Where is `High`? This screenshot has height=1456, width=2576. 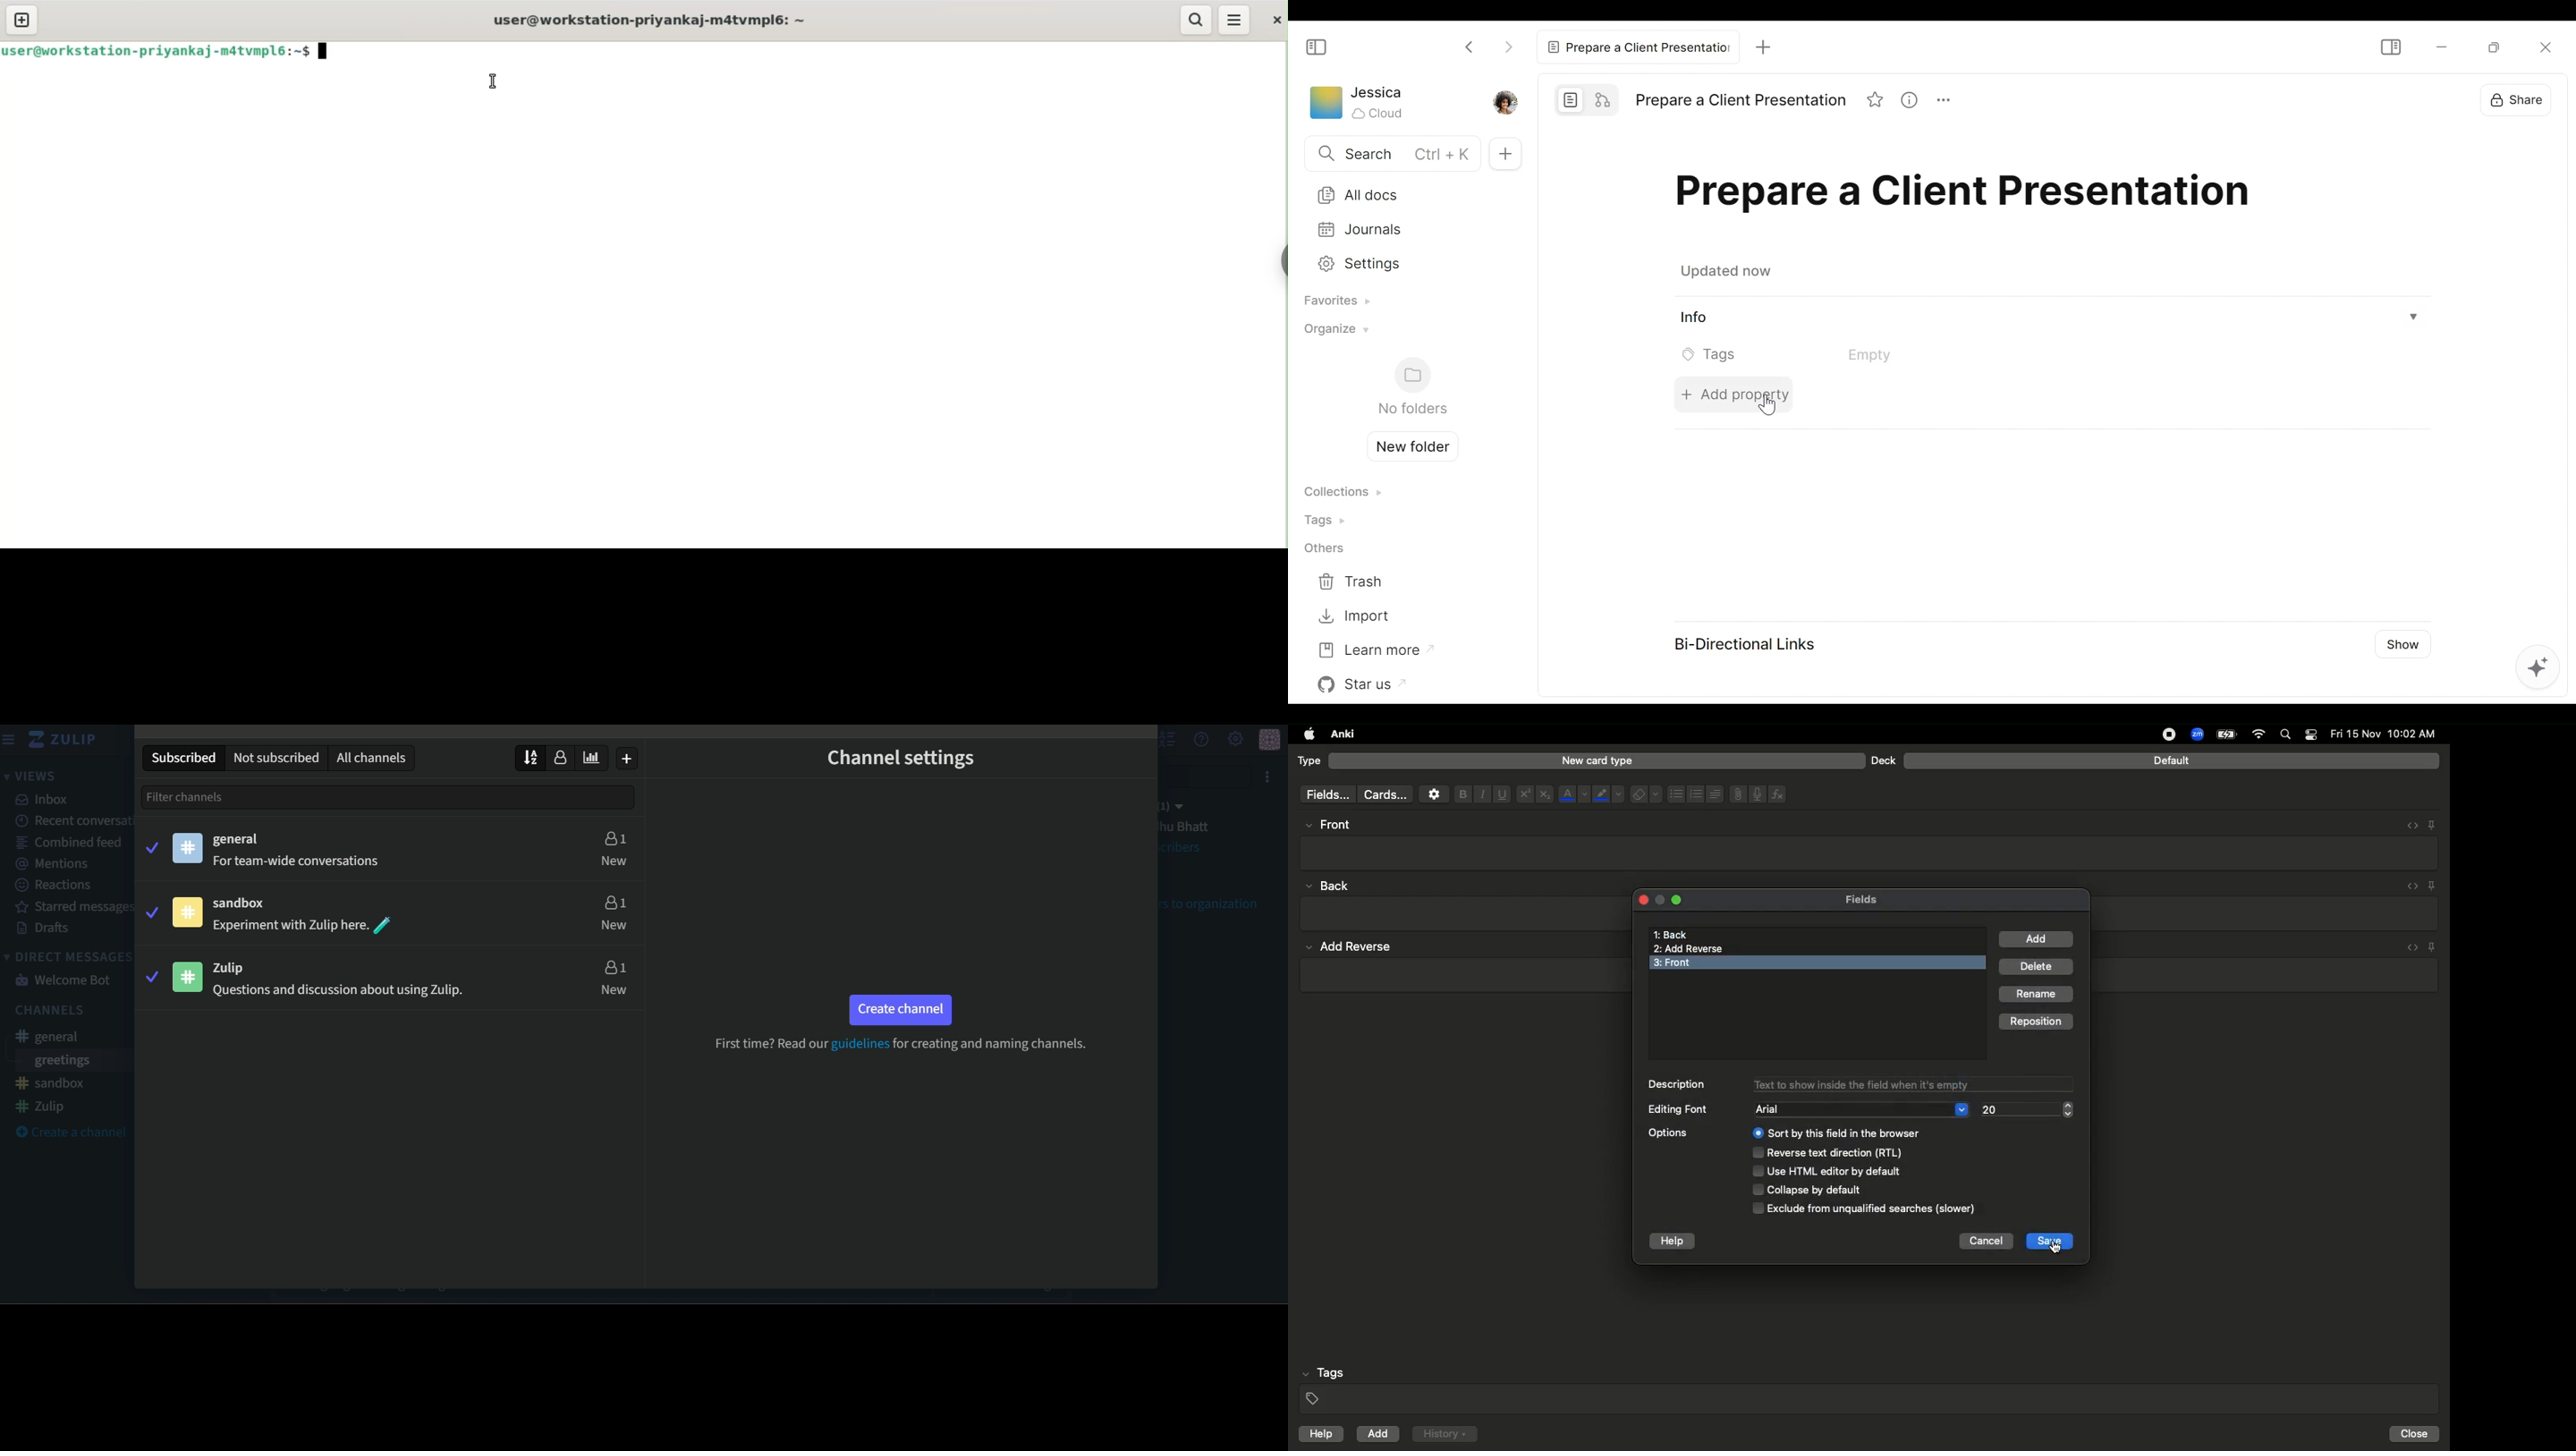
High is located at coordinates (1333, 825).